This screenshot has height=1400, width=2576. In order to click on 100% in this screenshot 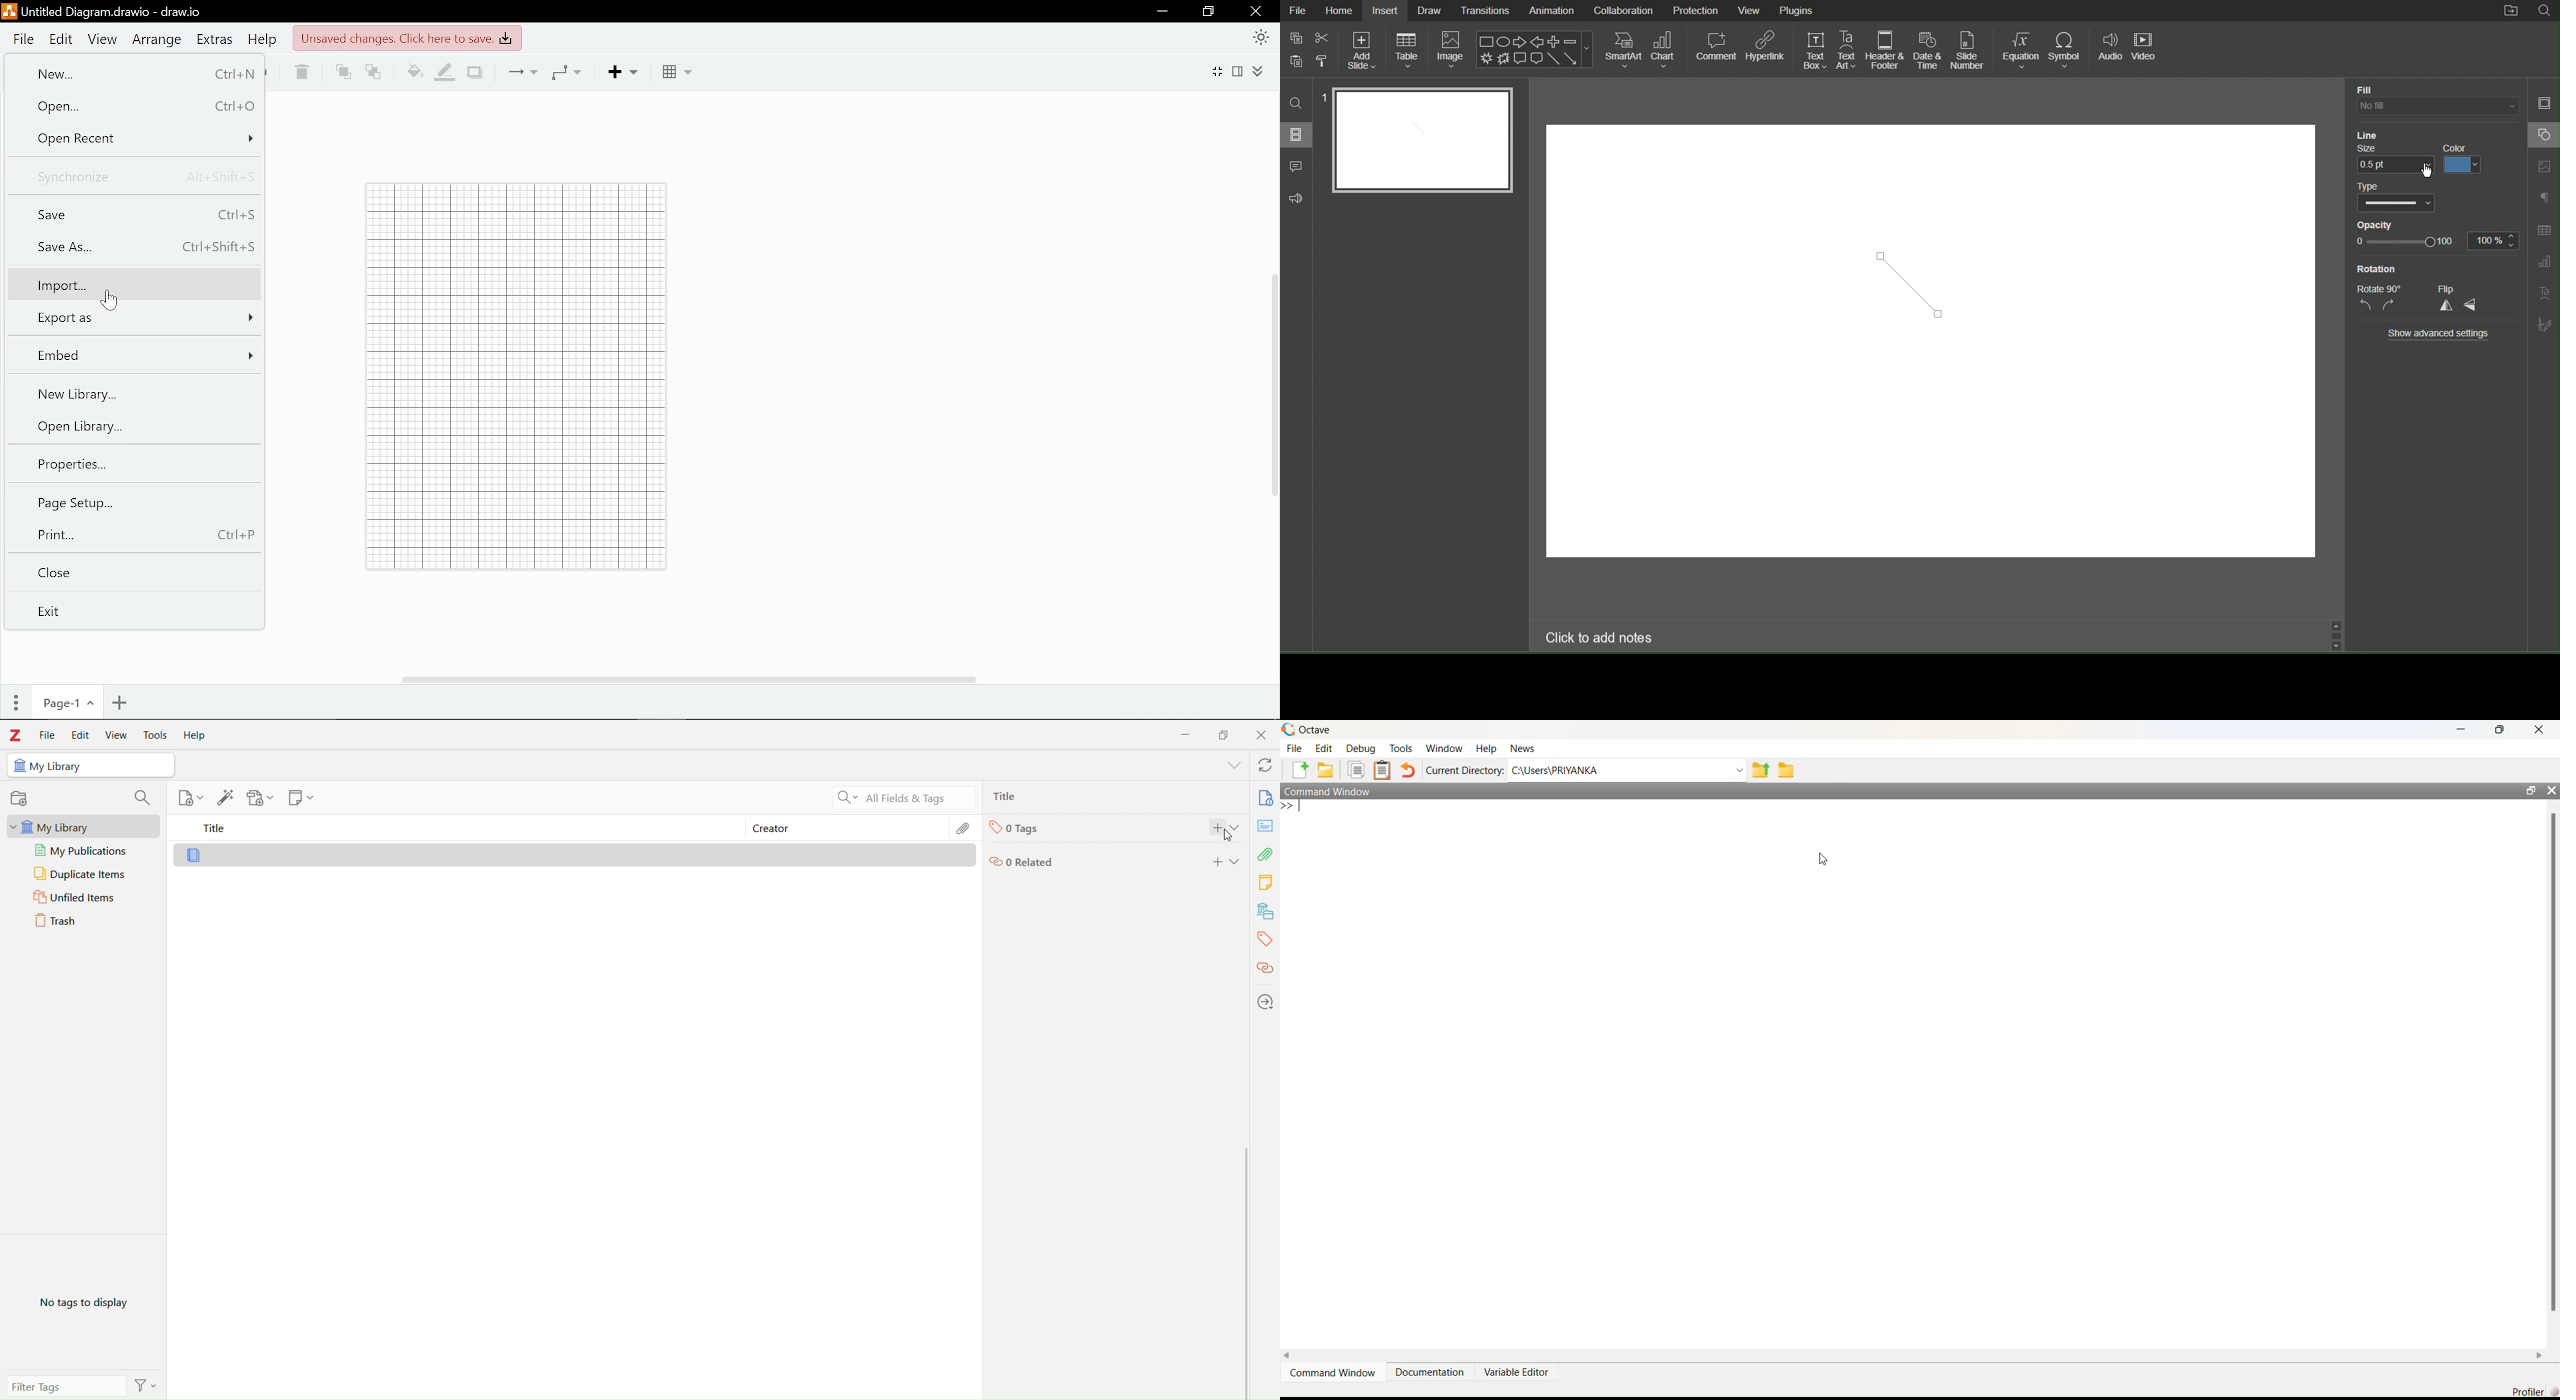, I will do `click(2494, 240)`.